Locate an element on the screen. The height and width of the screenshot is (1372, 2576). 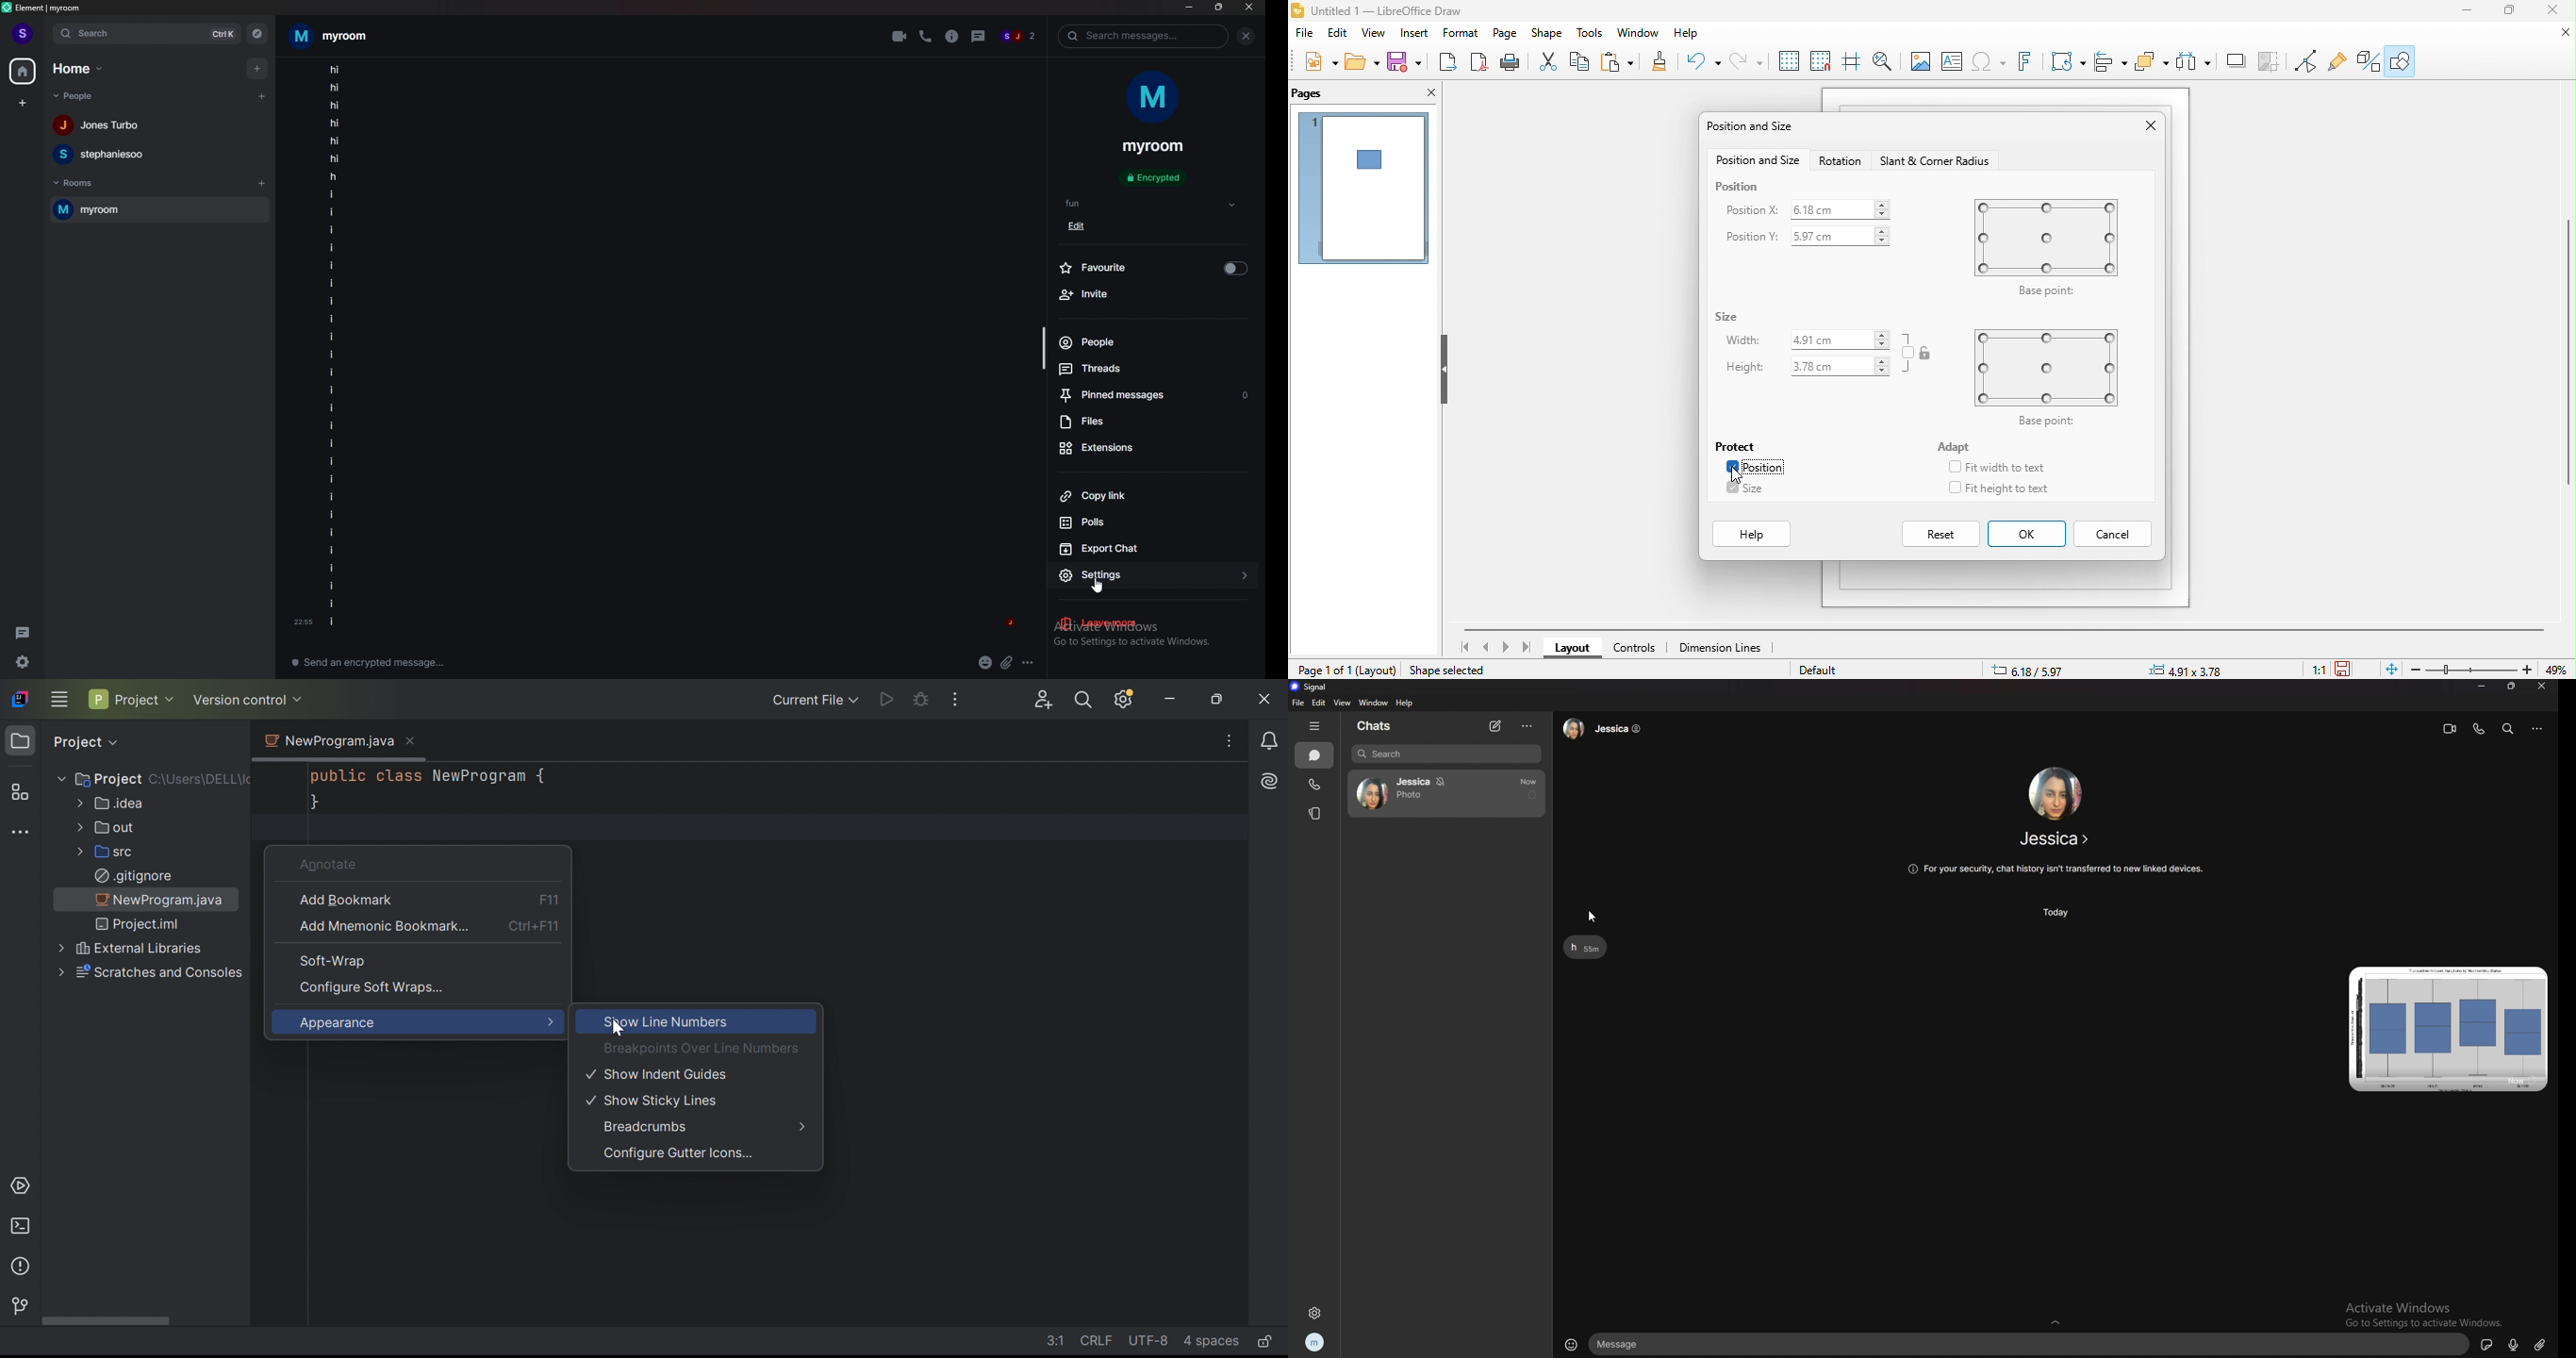
start chat is located at coordinates (263, 96).